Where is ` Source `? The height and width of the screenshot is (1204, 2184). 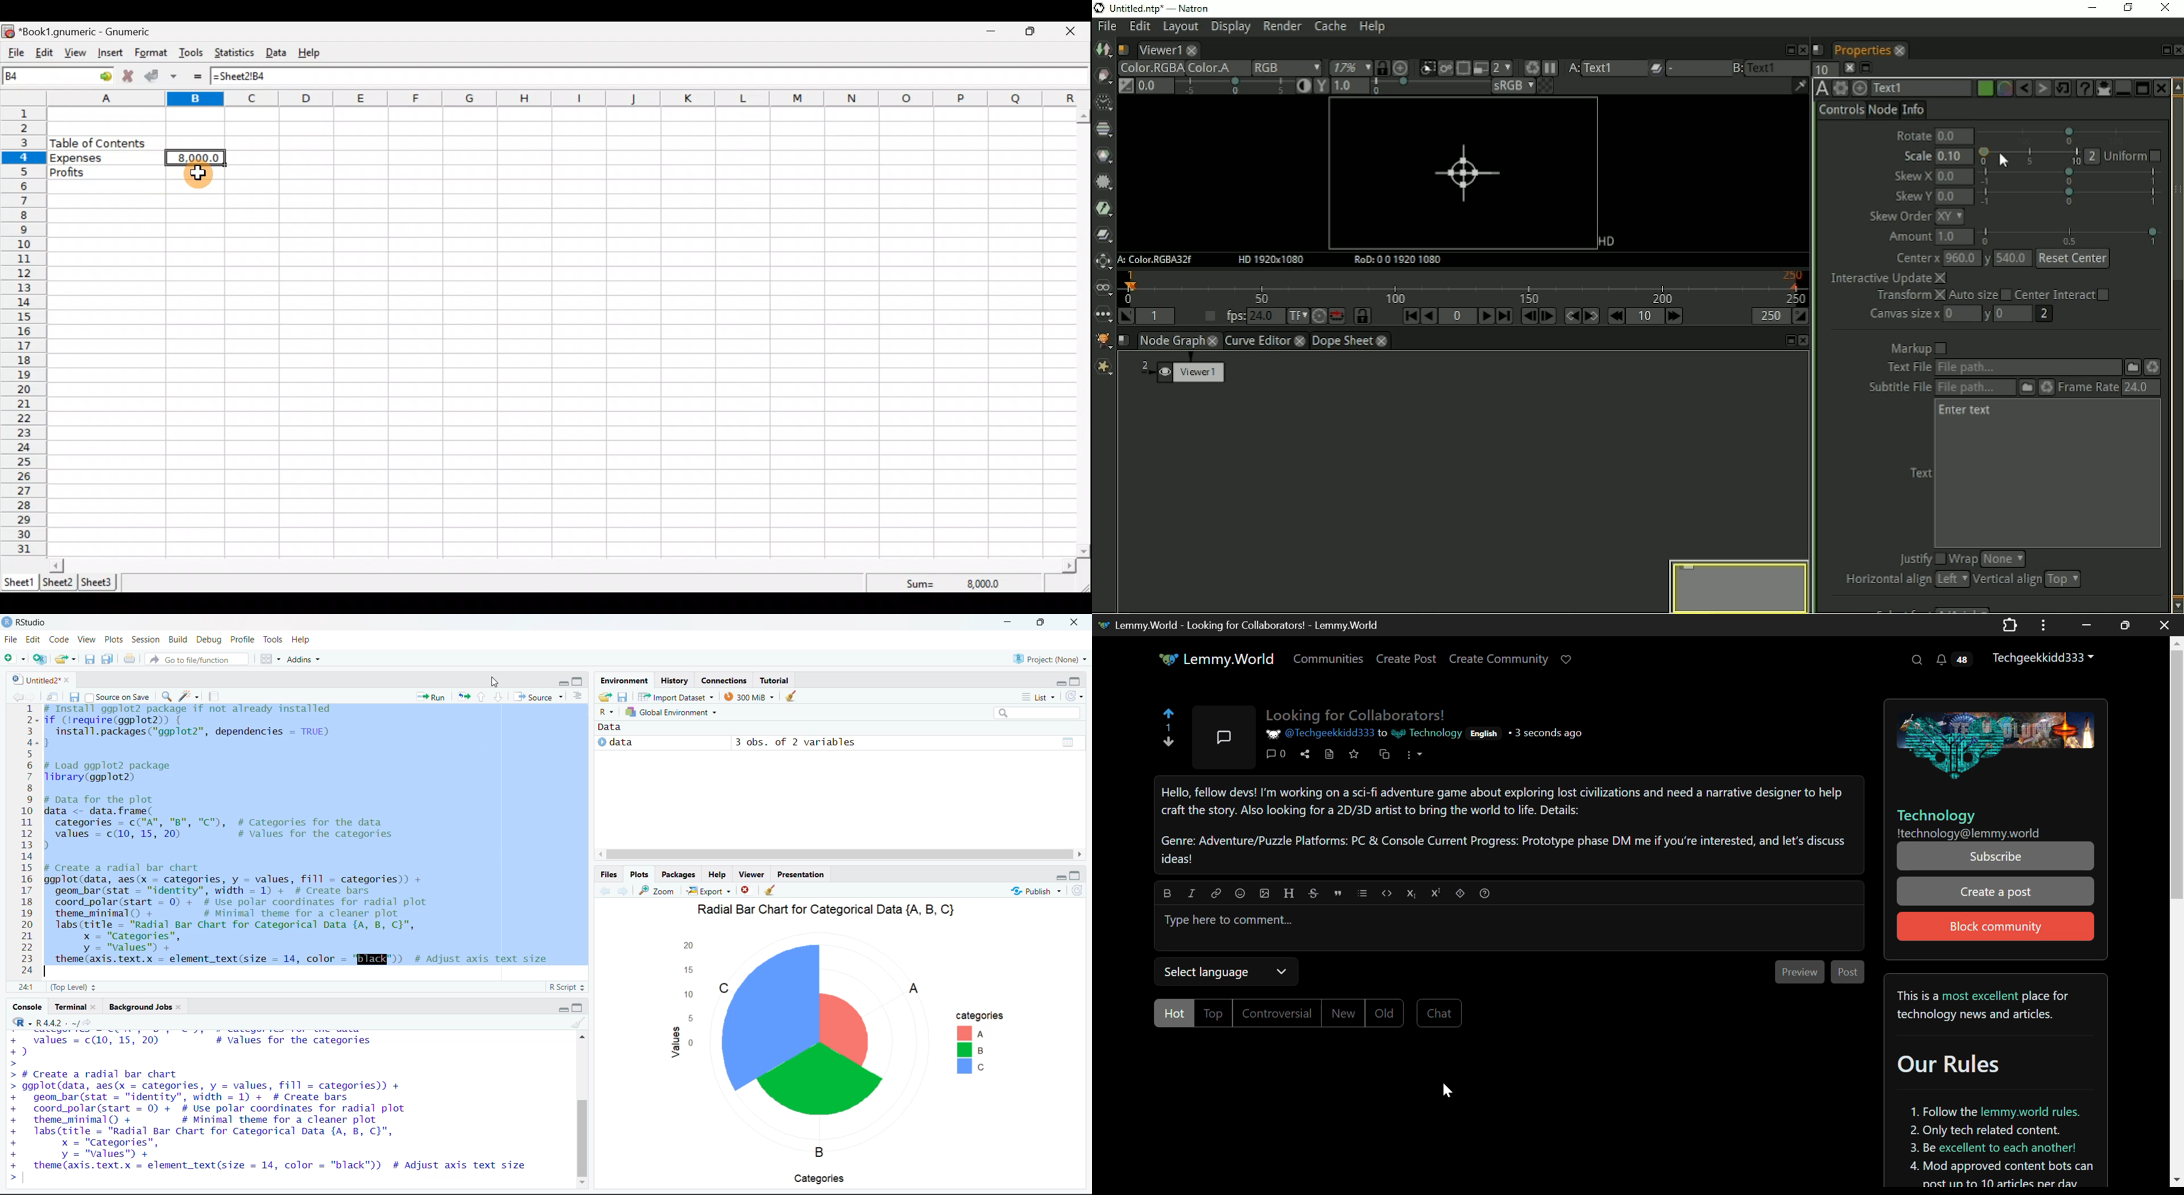
 Source  is located at coordinates (541, 697).